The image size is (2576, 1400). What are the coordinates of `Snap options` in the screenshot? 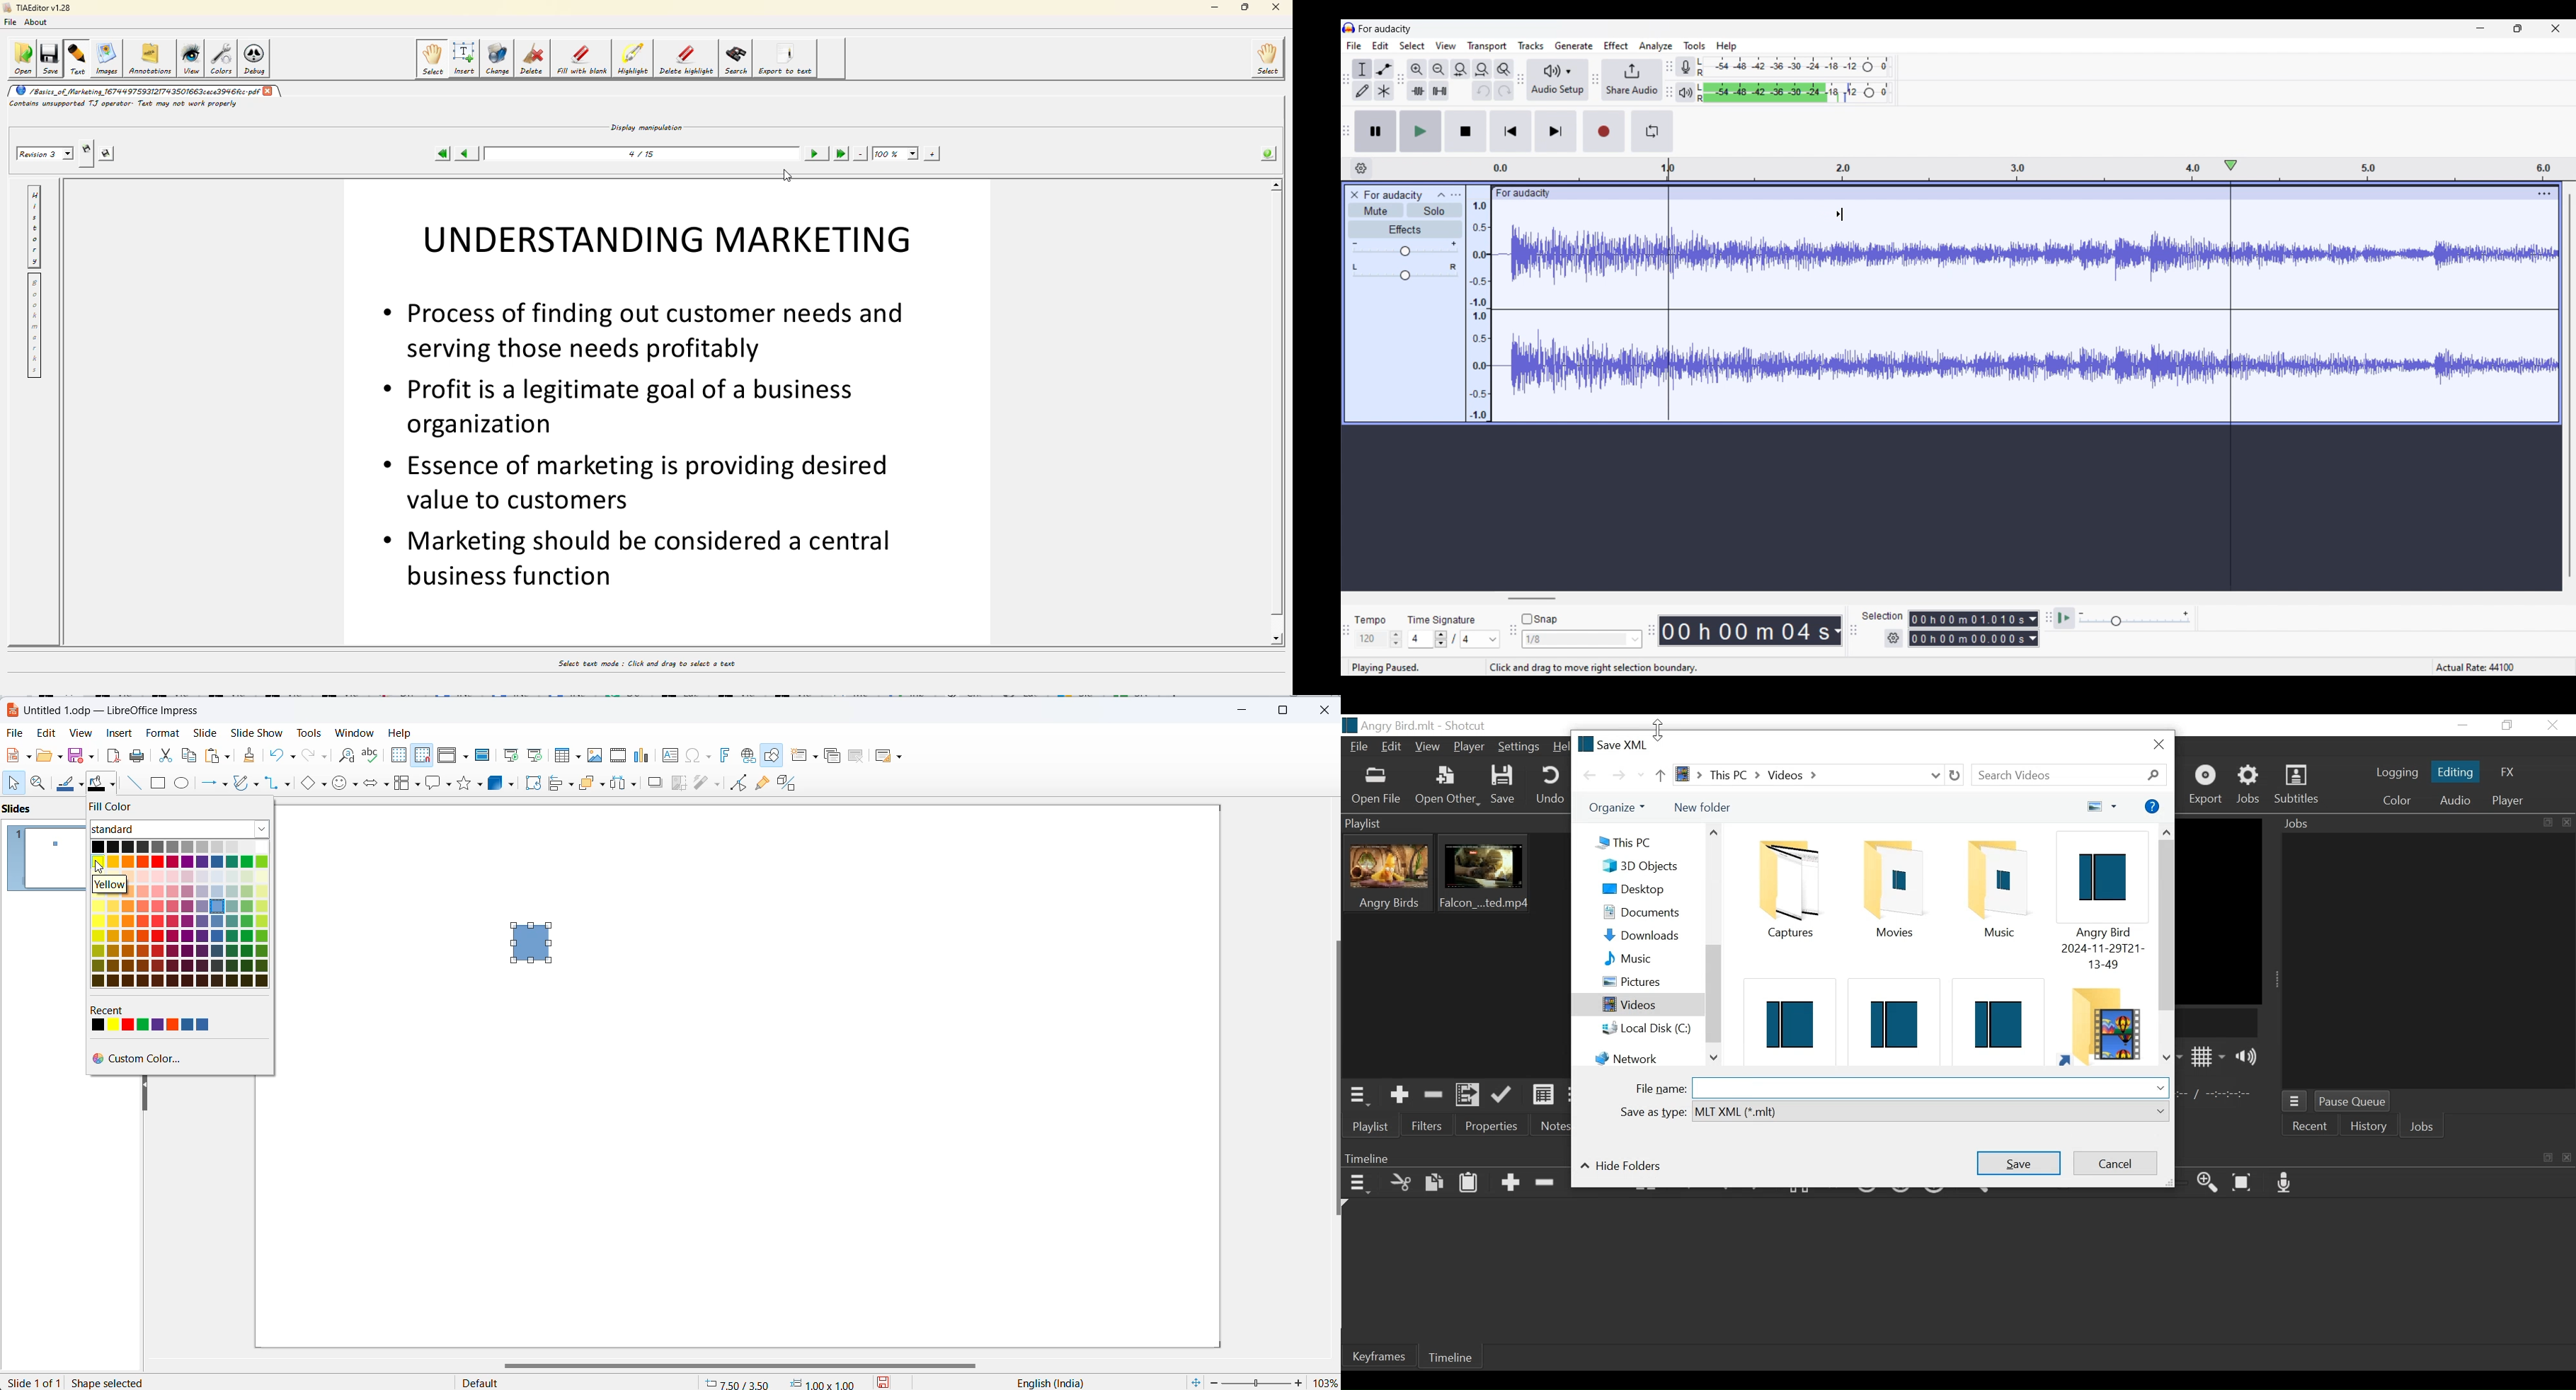 It's located at (1583, 639).